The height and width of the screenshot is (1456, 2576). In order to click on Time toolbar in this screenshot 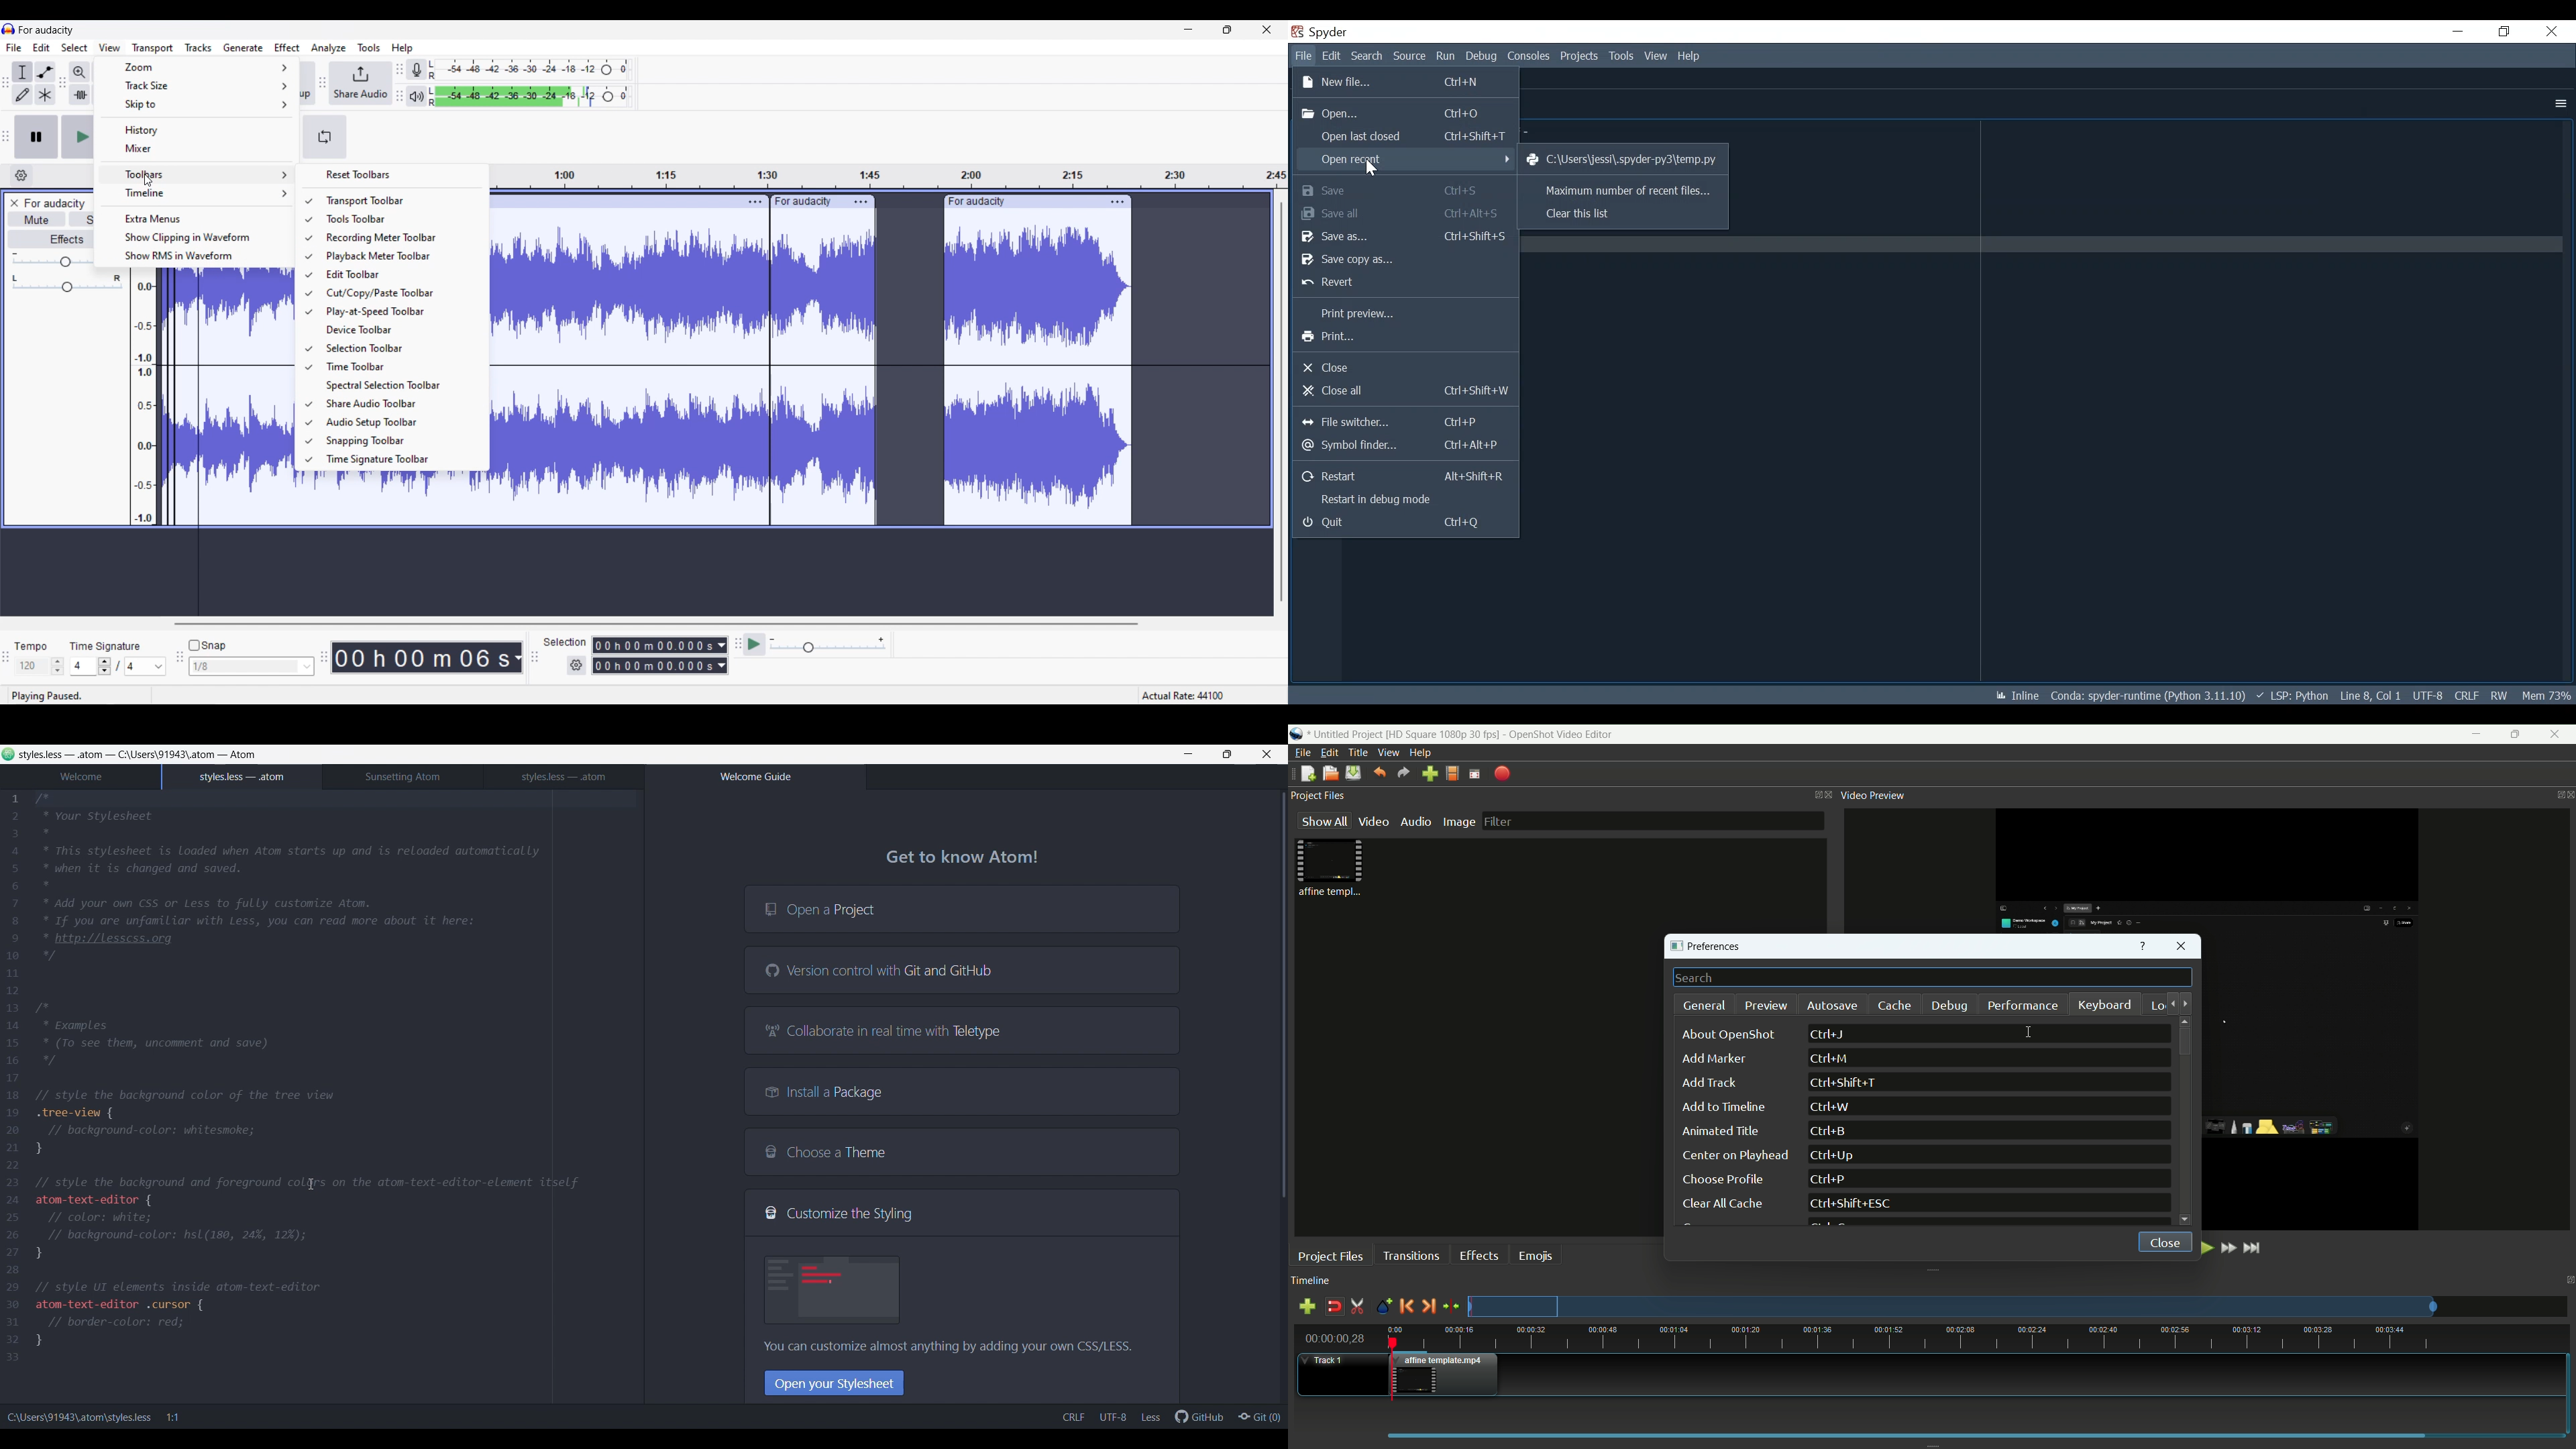, I will do `click(398, 366)`.